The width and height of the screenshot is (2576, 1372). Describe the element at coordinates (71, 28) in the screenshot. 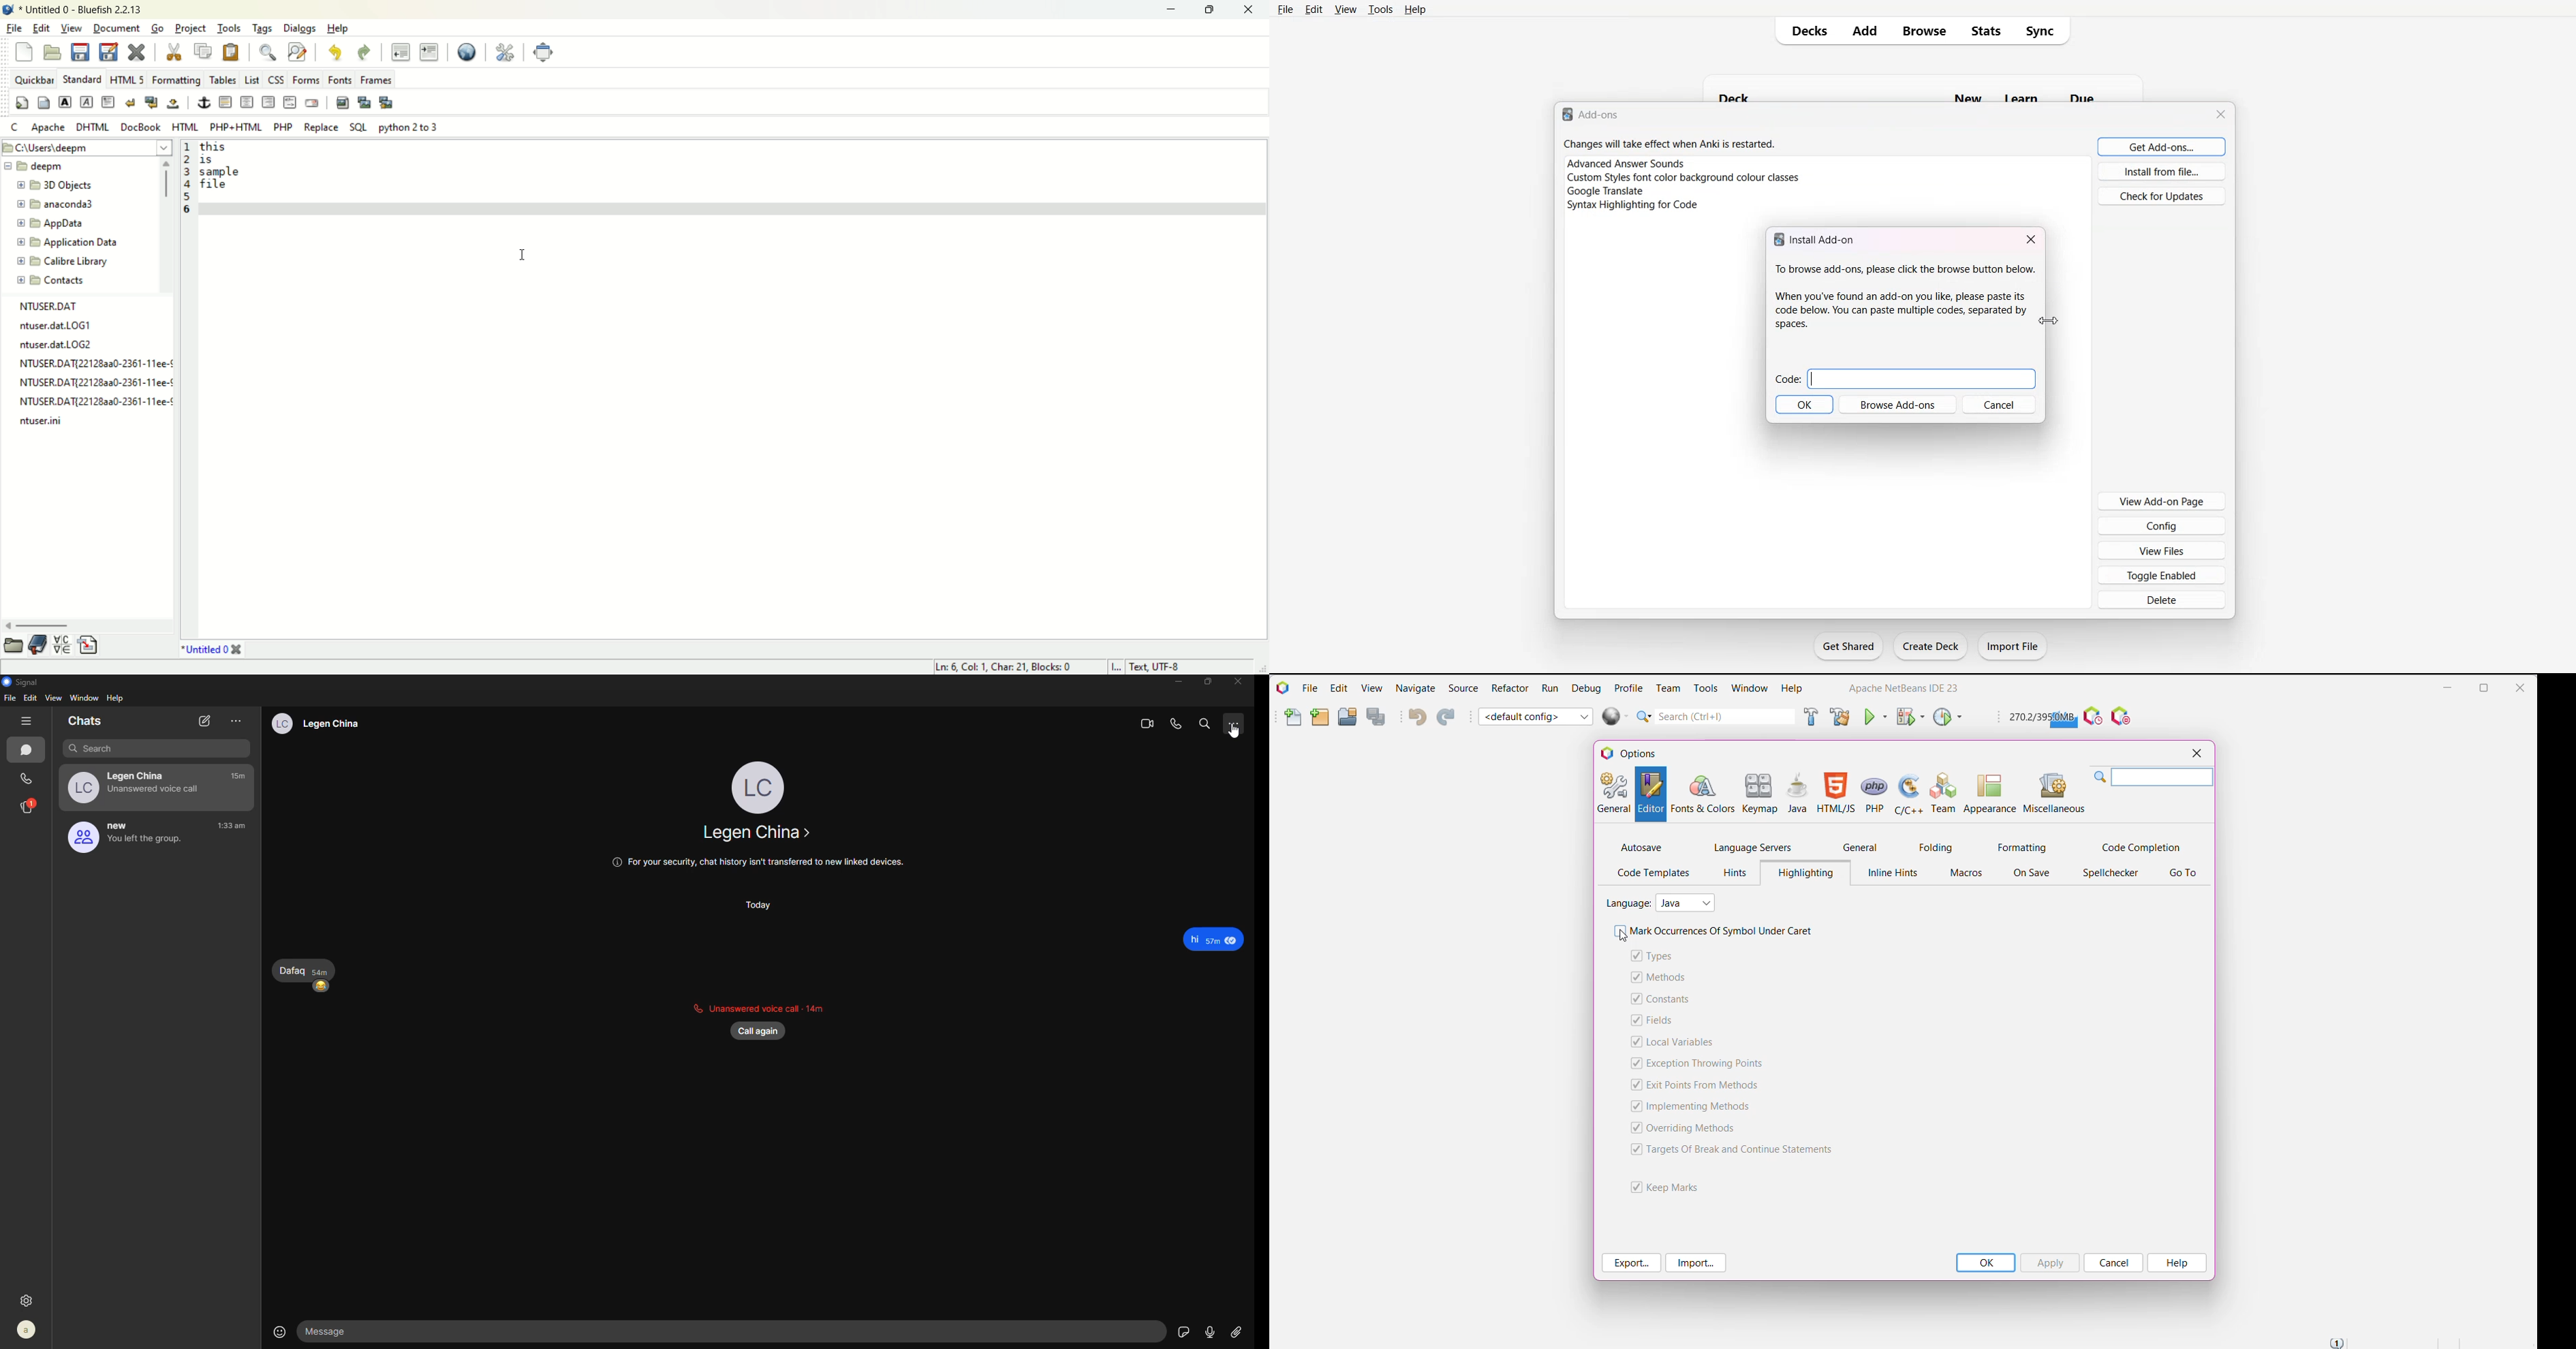

I see `view` at that location.